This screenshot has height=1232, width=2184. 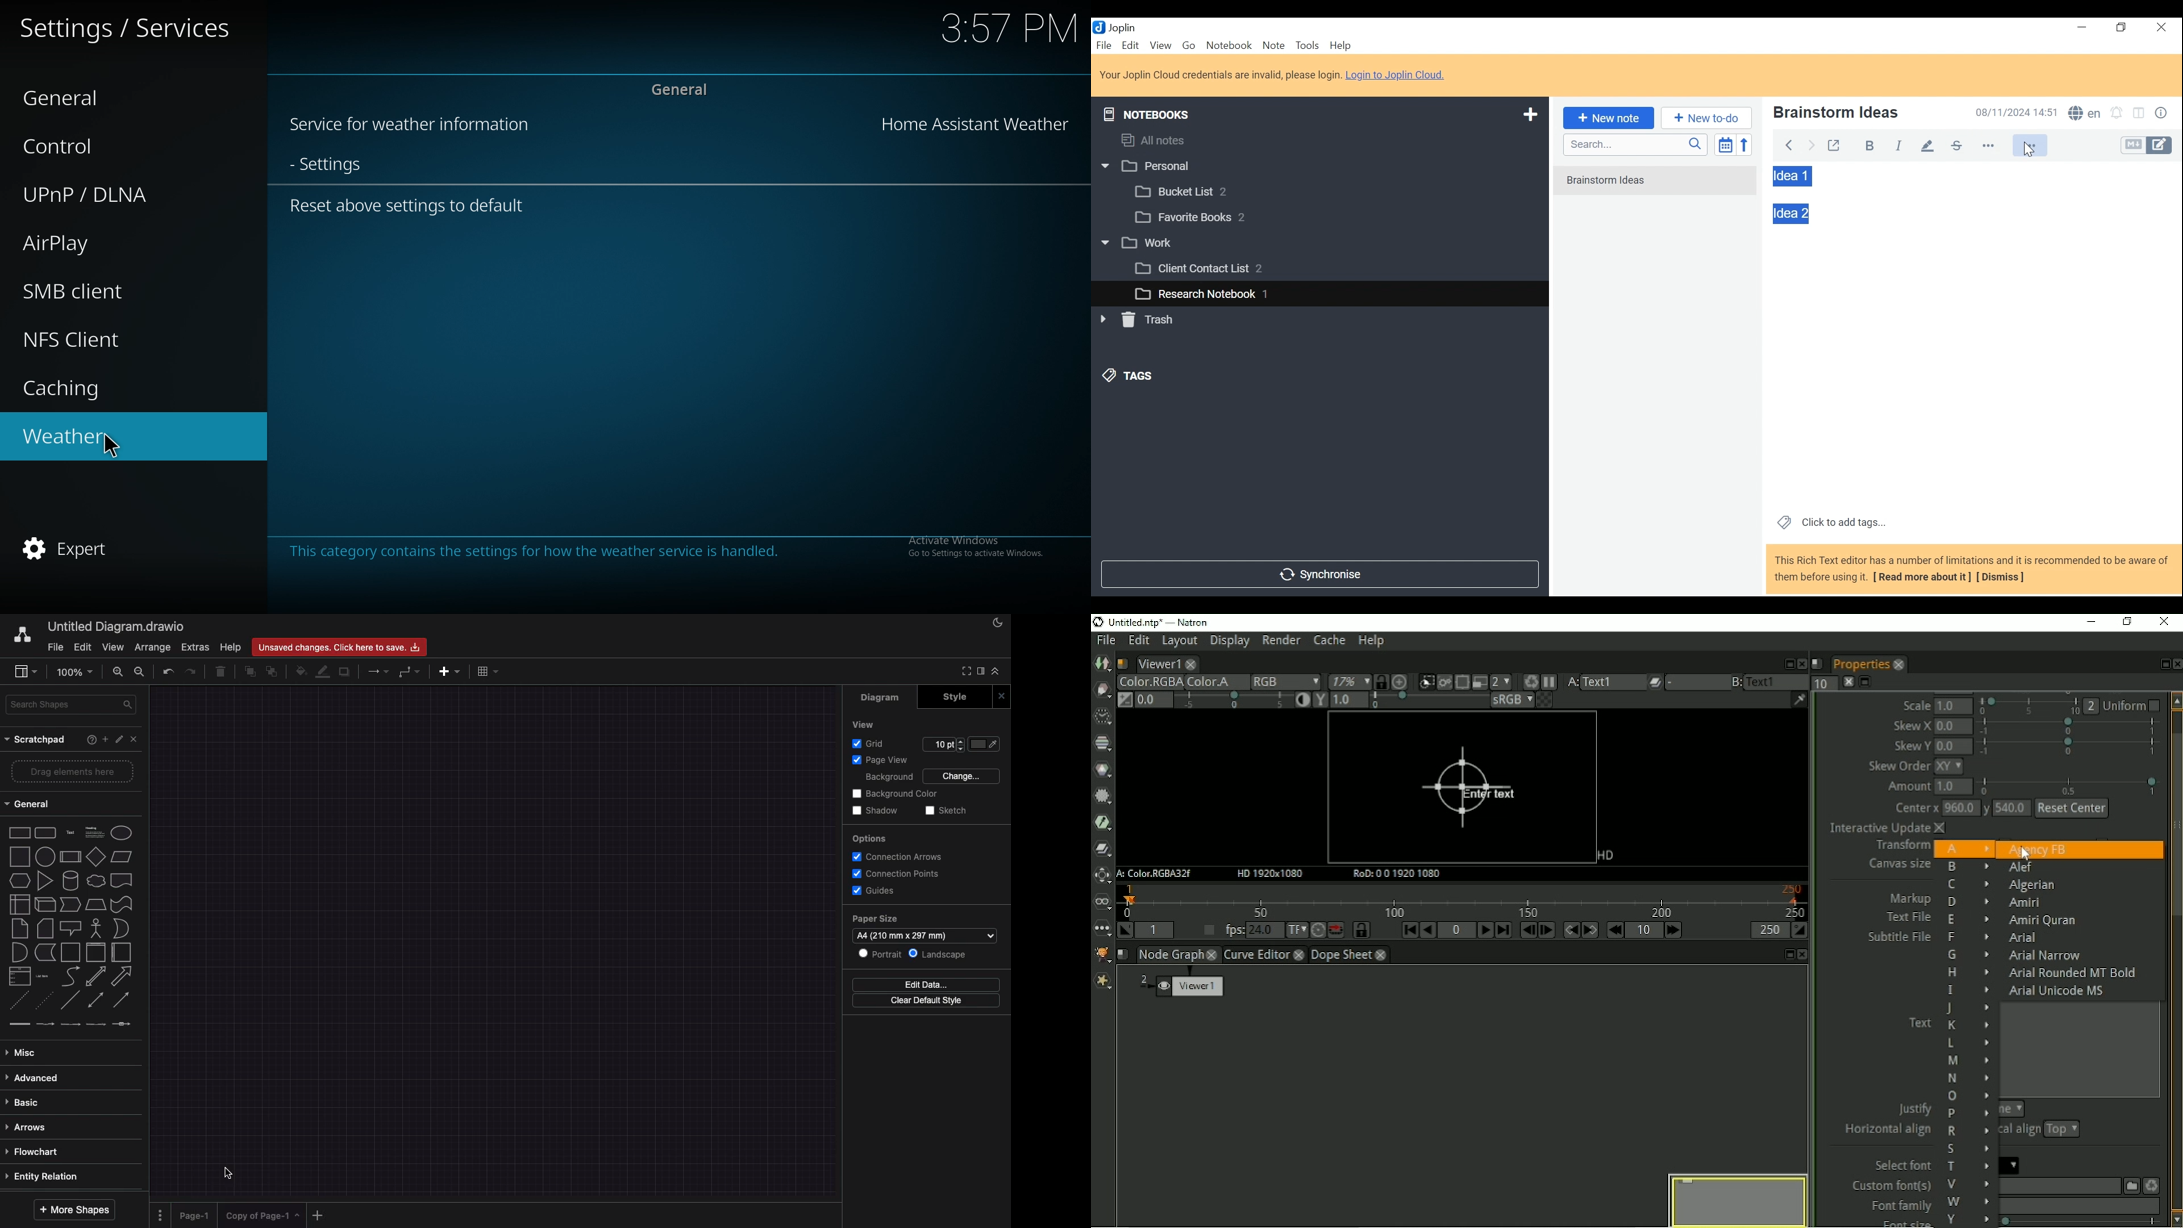 What do you see at coordinates (2014, 112) in the screenshot?
I see `Date and Time` at bounding box center [2014, 112].